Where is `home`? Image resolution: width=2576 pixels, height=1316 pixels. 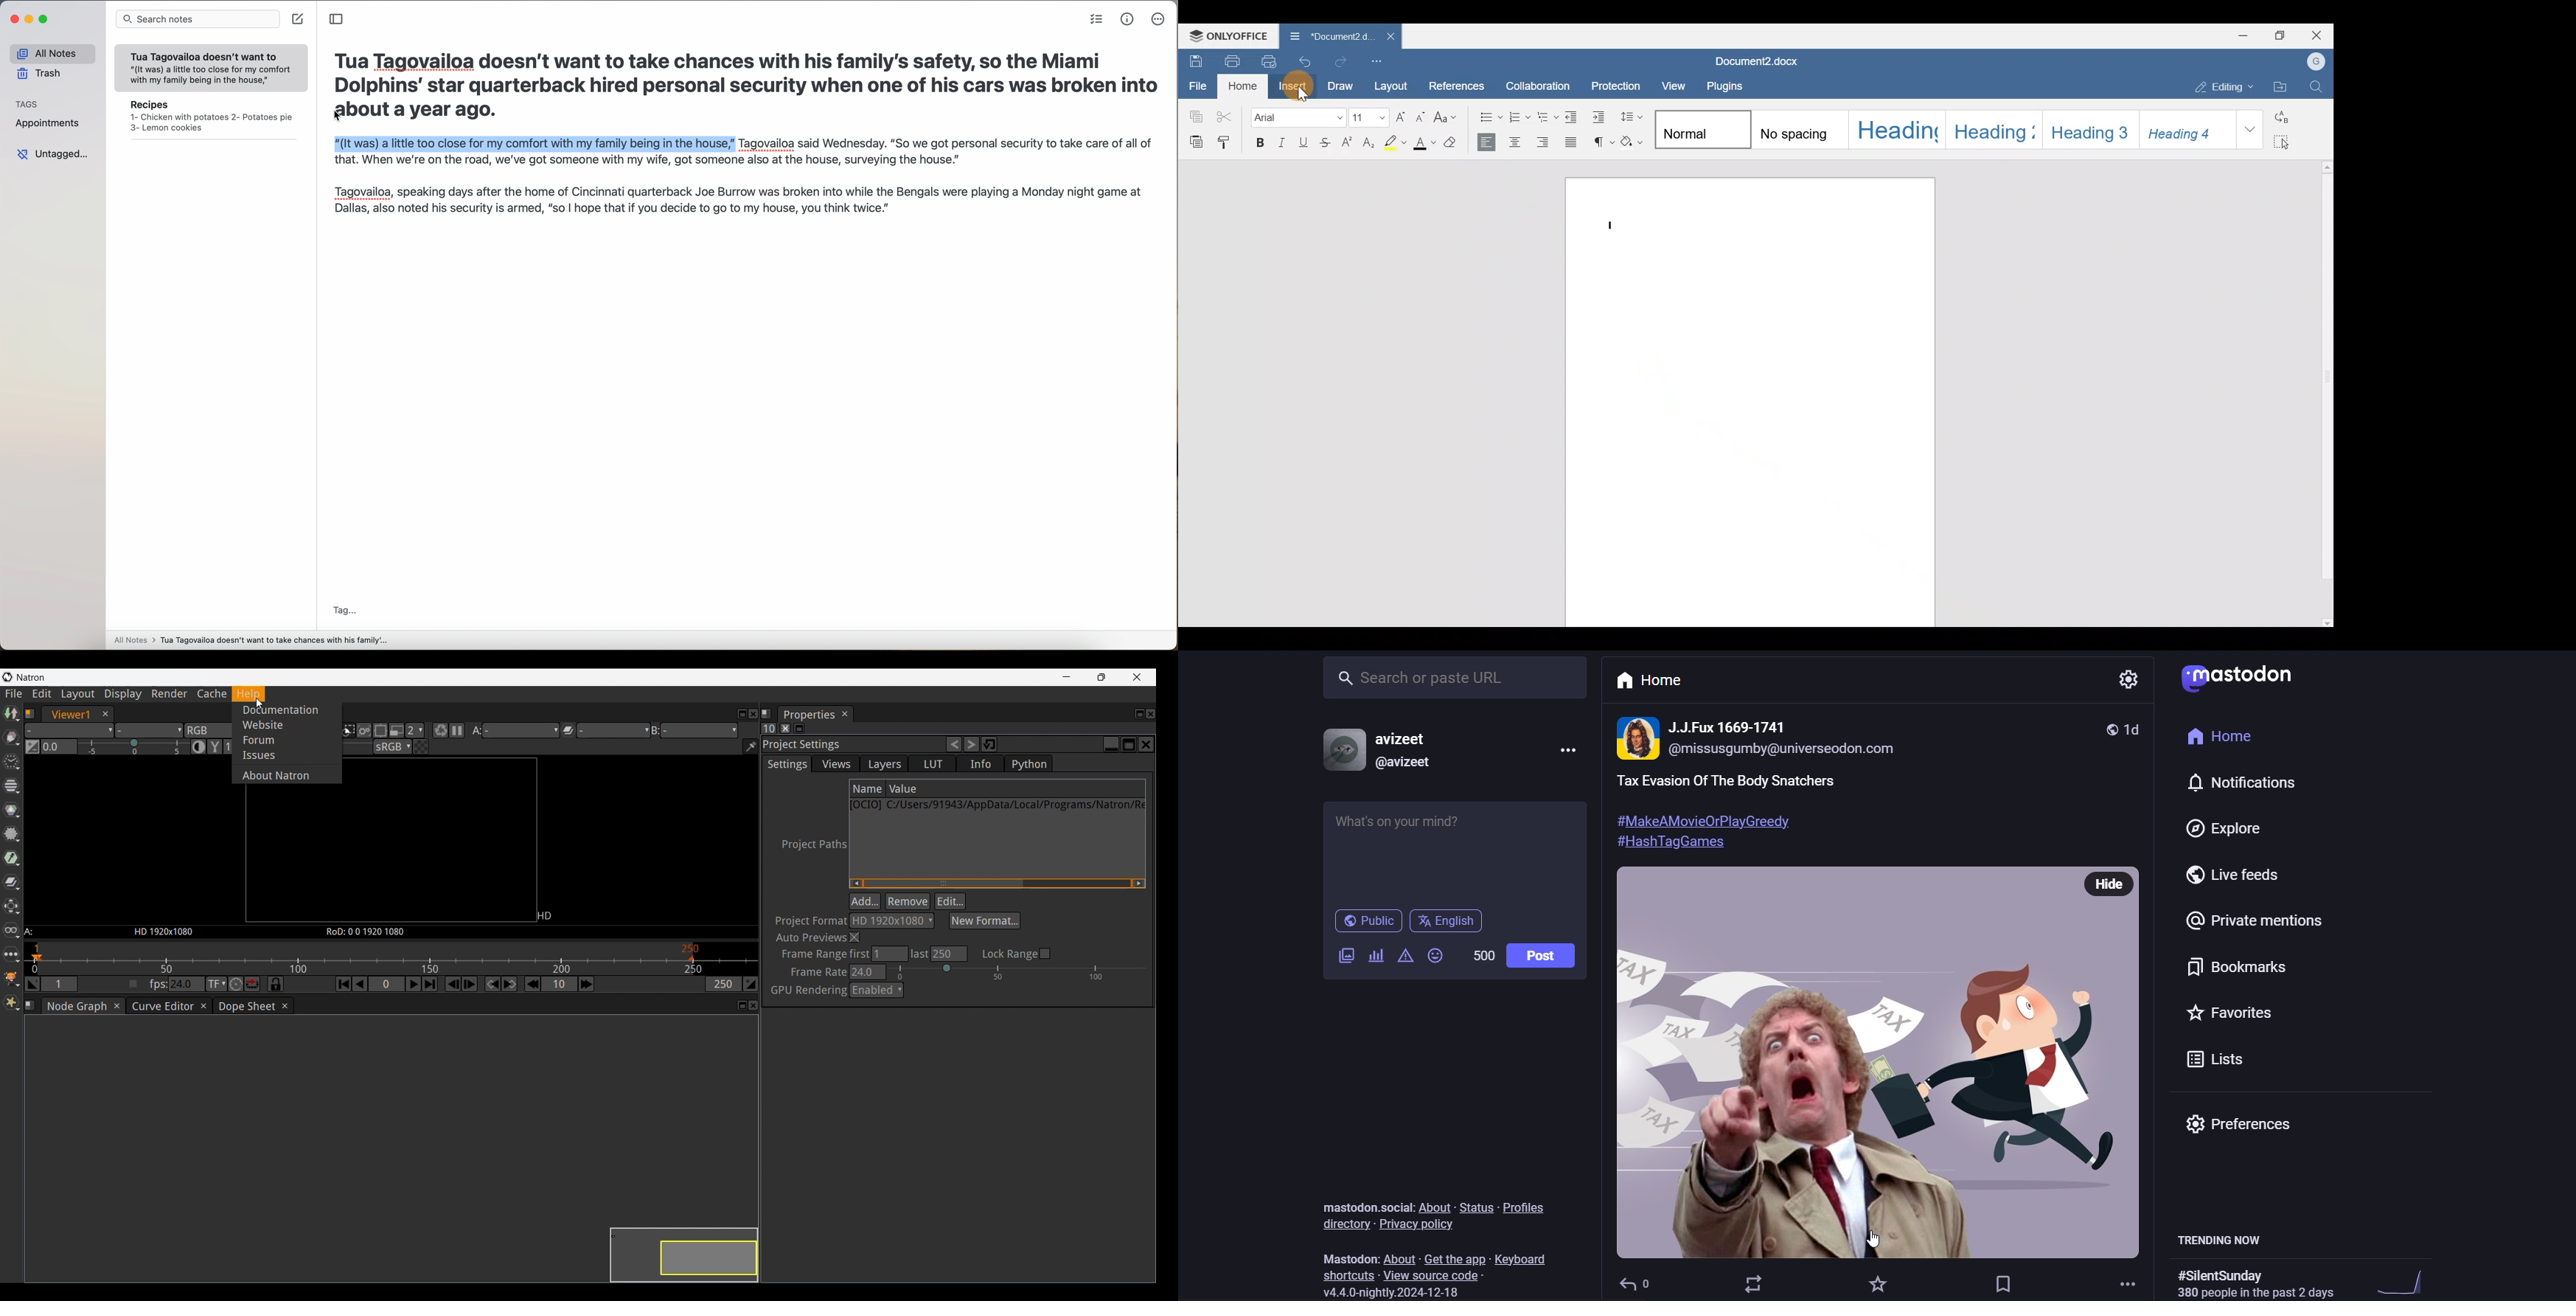
home is located at coordinates (1648, 682).